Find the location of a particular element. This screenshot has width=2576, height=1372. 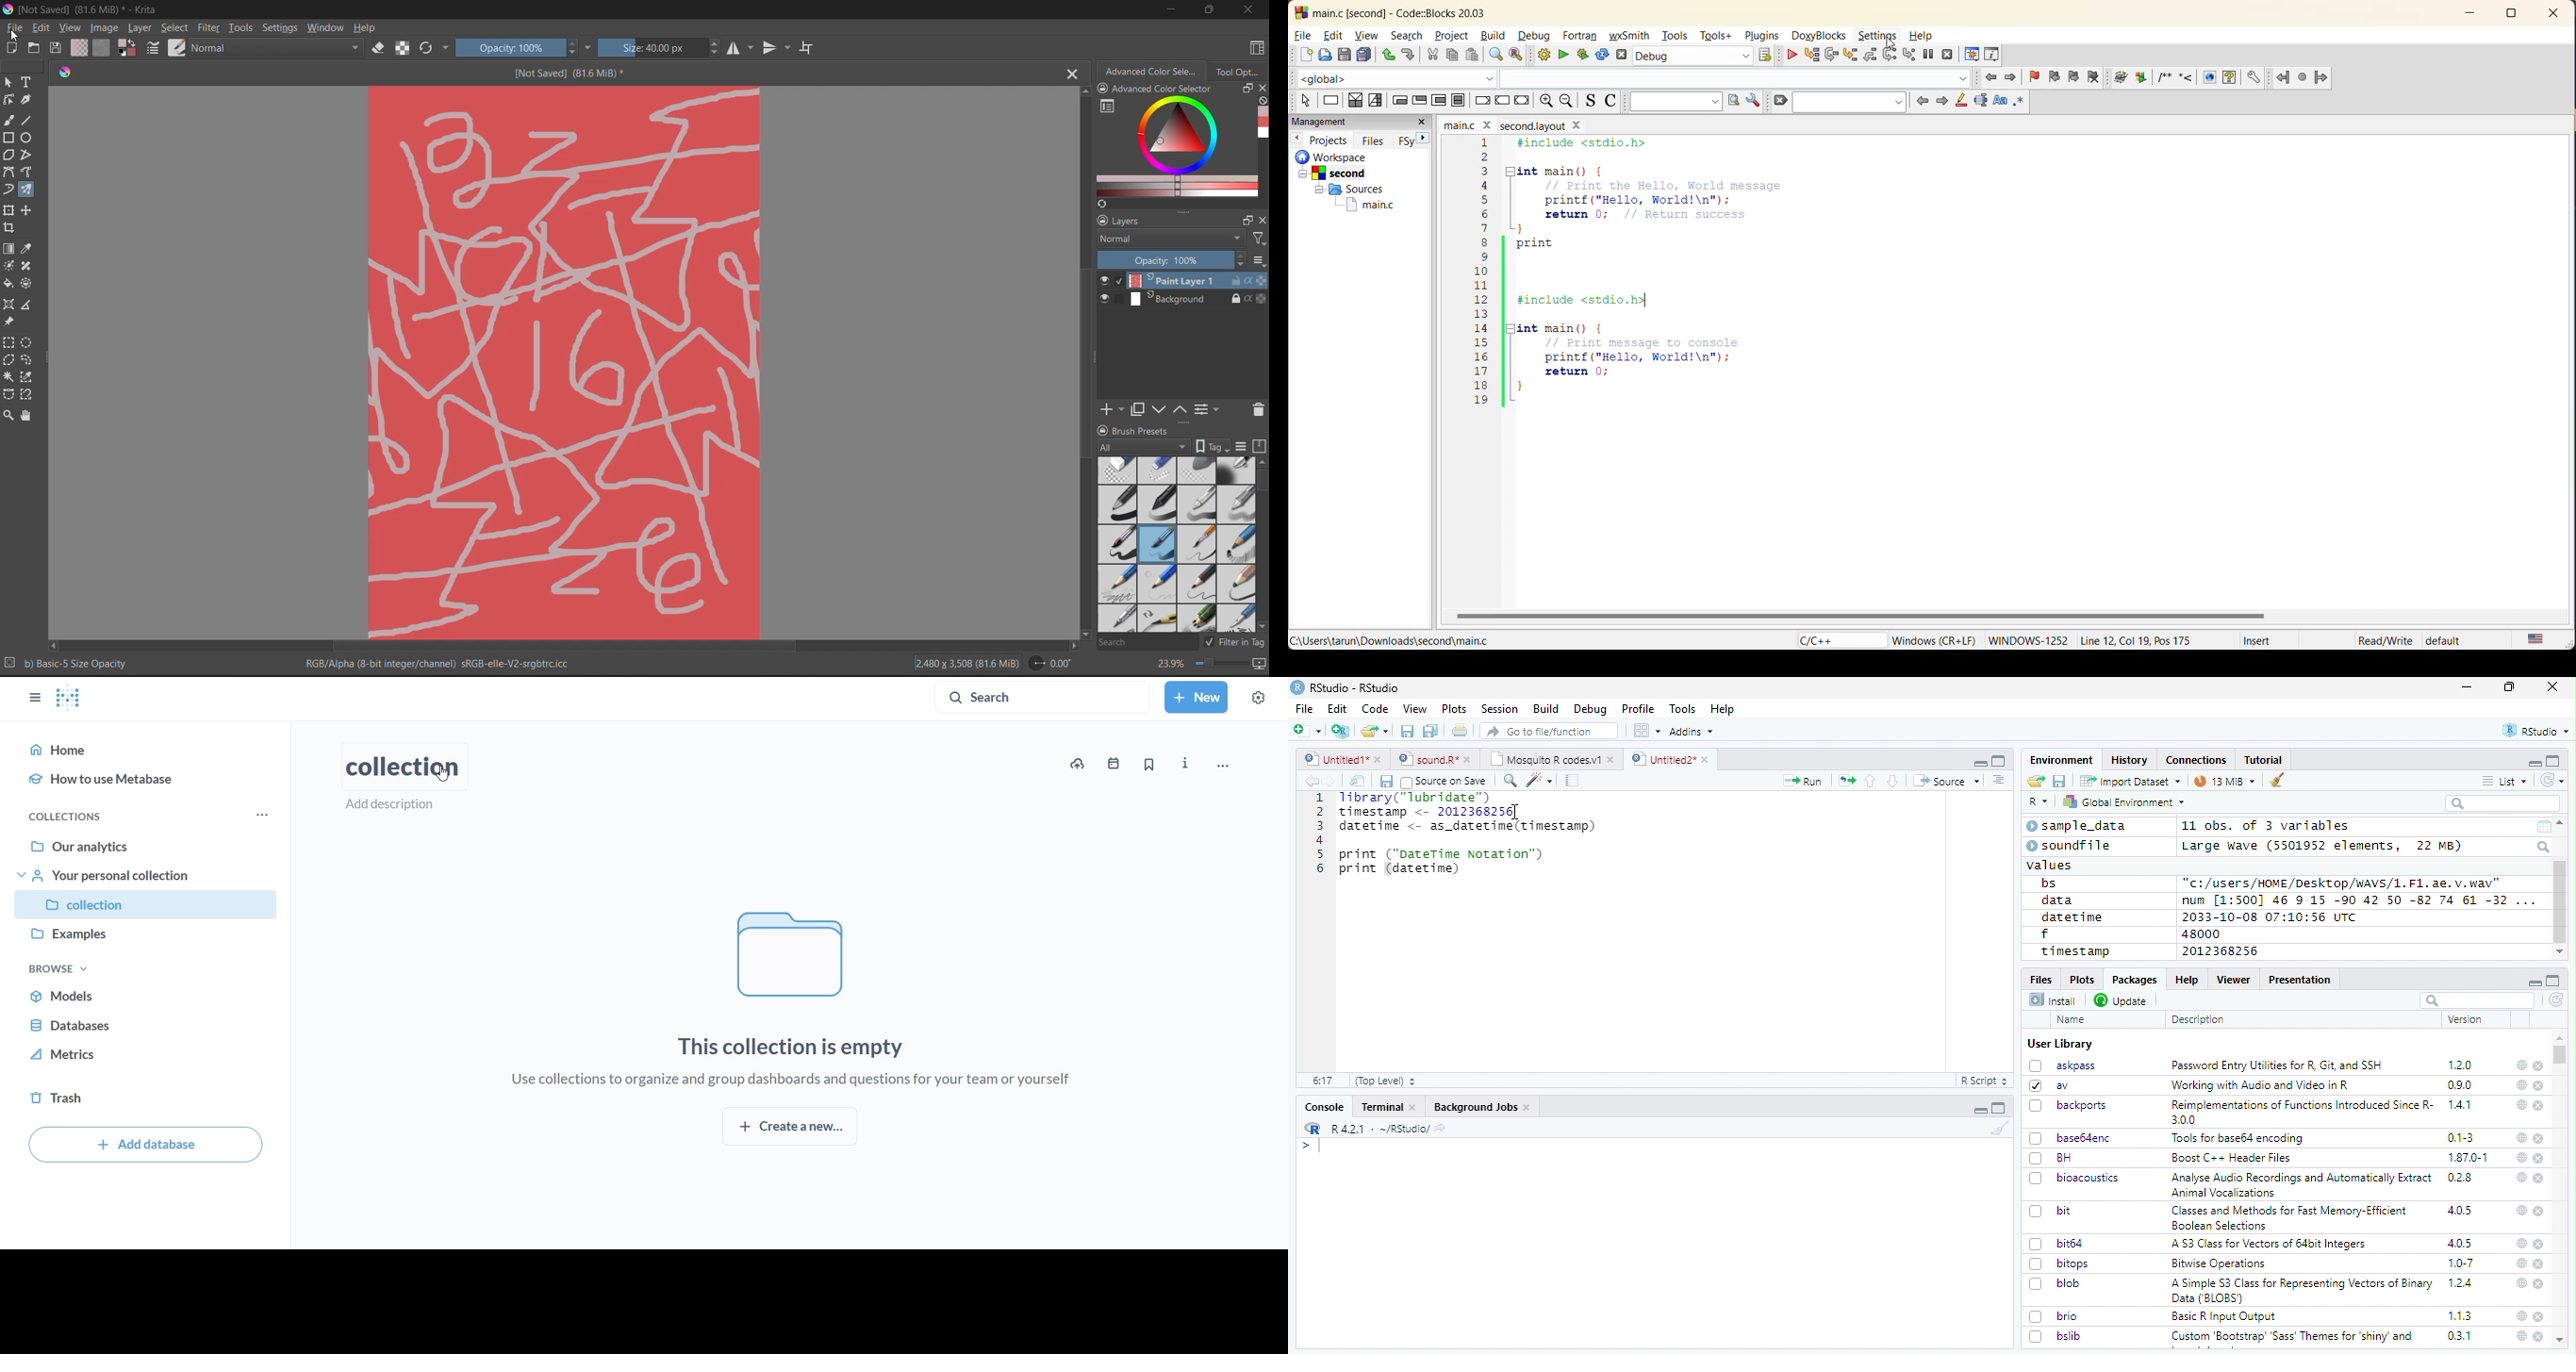

4.0.5 is located at coordinates (2460, 1243).